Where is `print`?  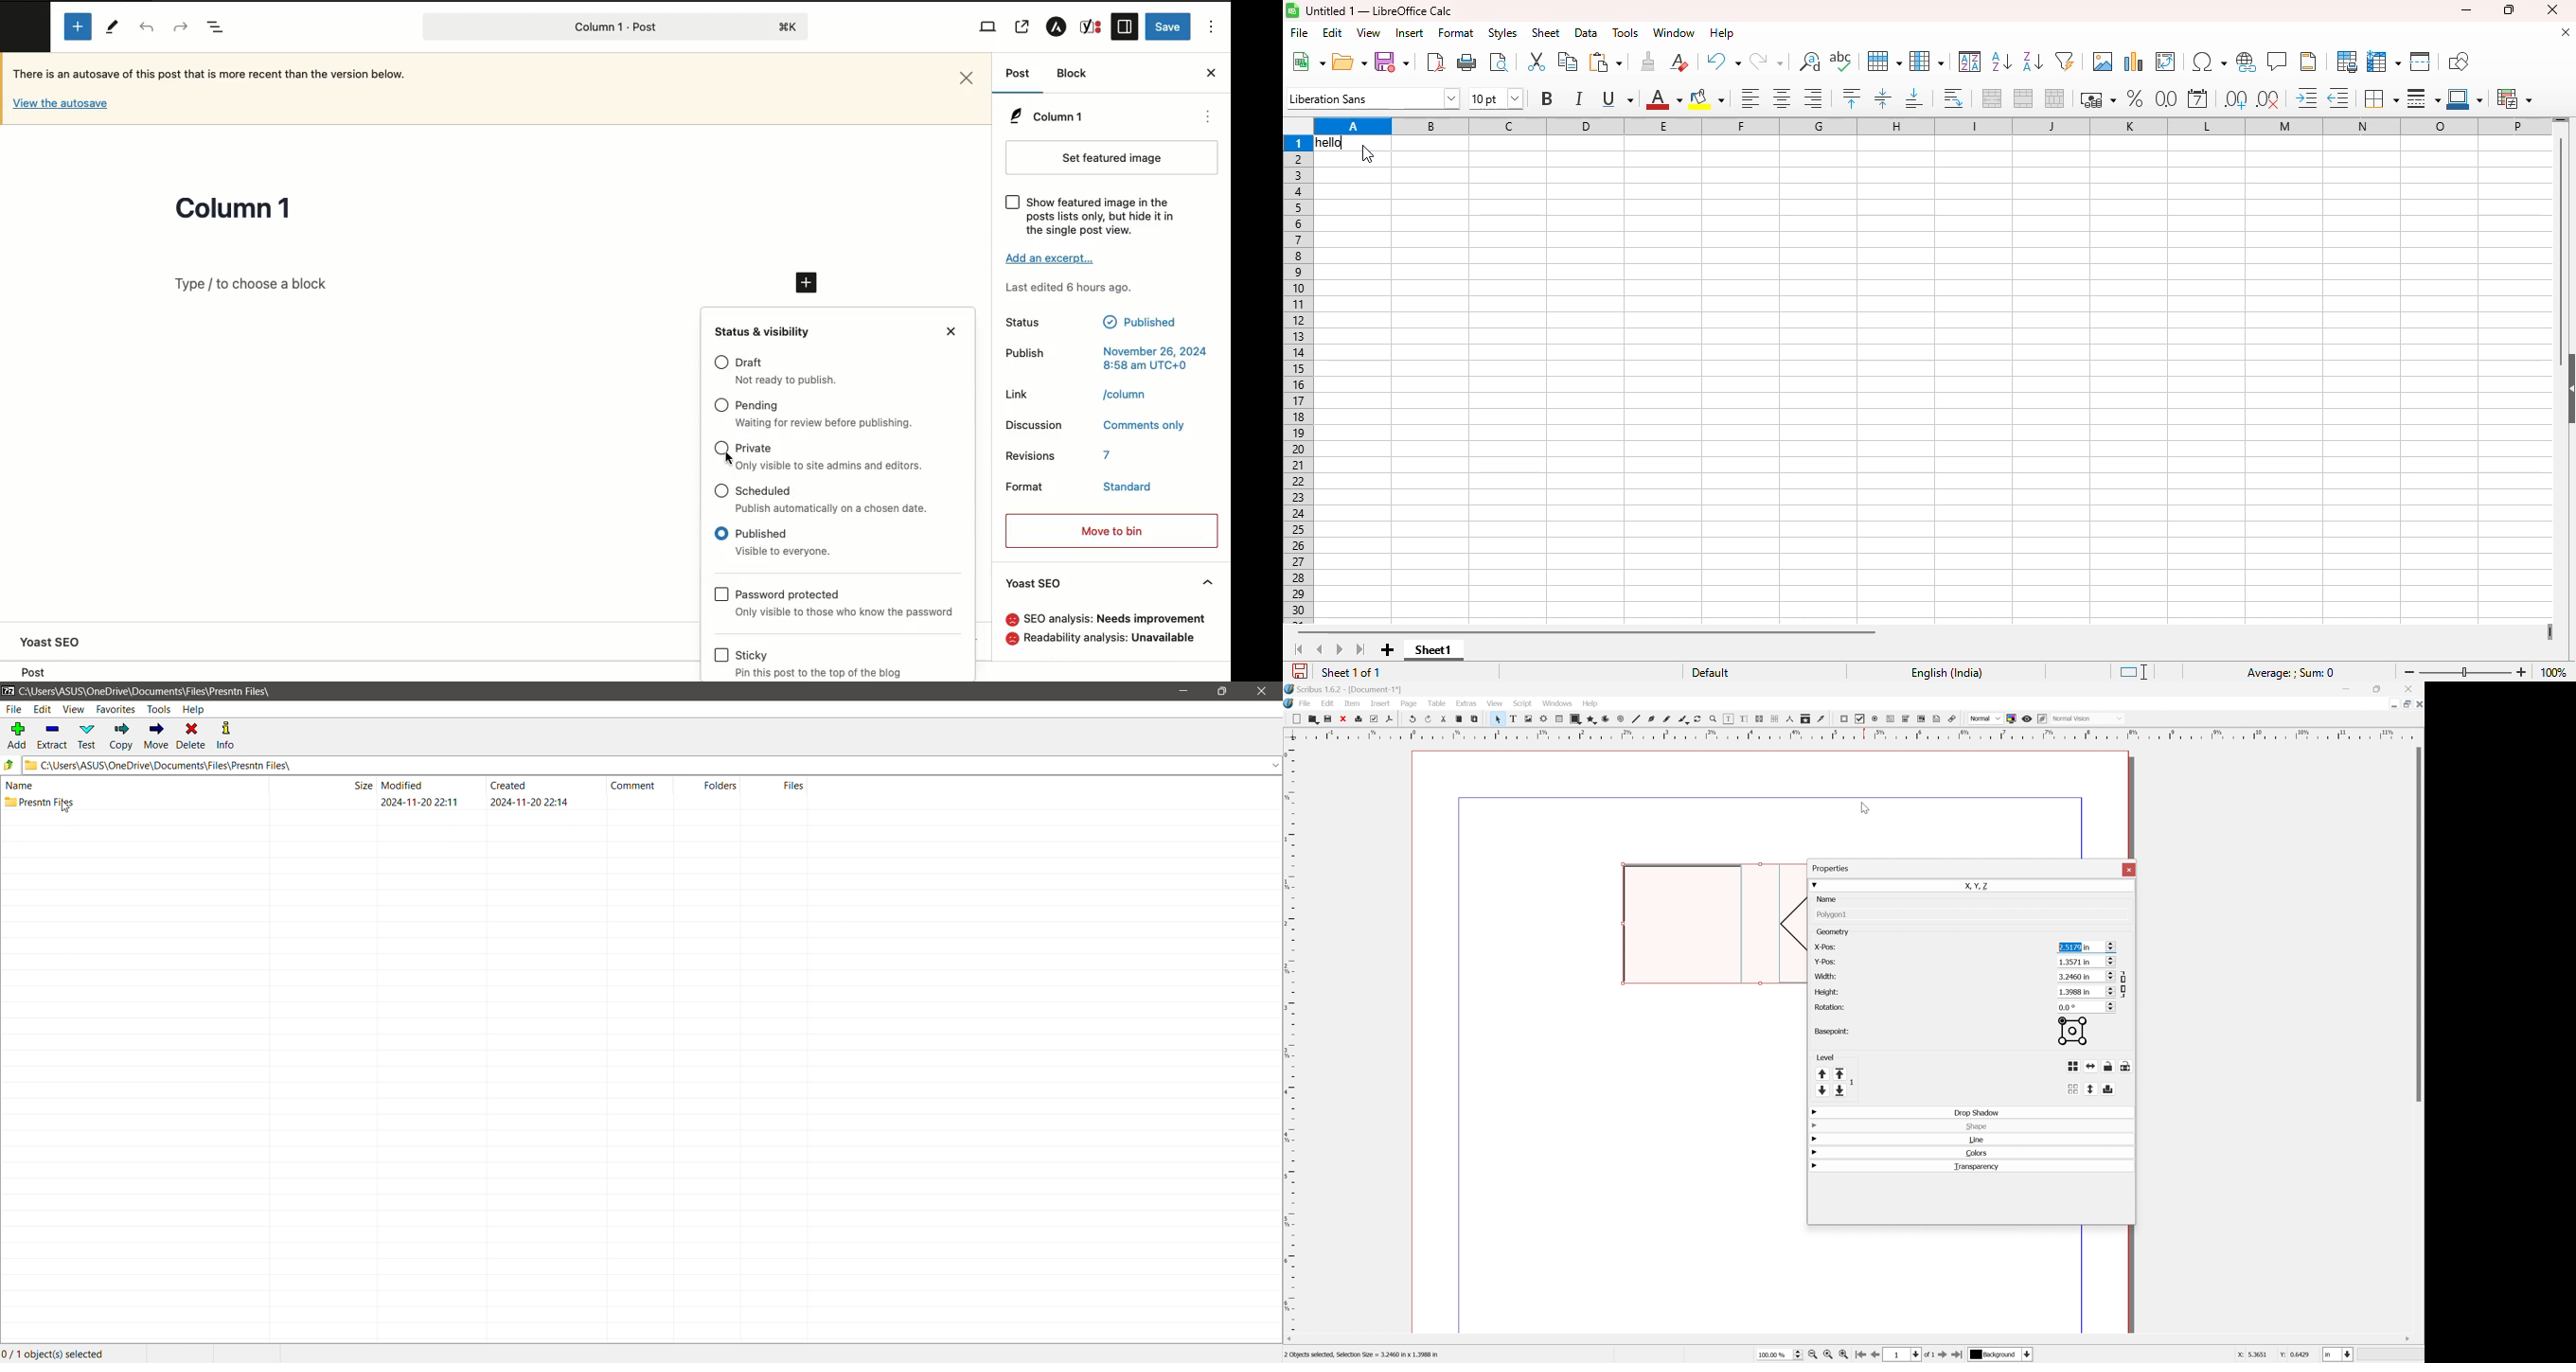
print is located at coordinates (1468, 62).